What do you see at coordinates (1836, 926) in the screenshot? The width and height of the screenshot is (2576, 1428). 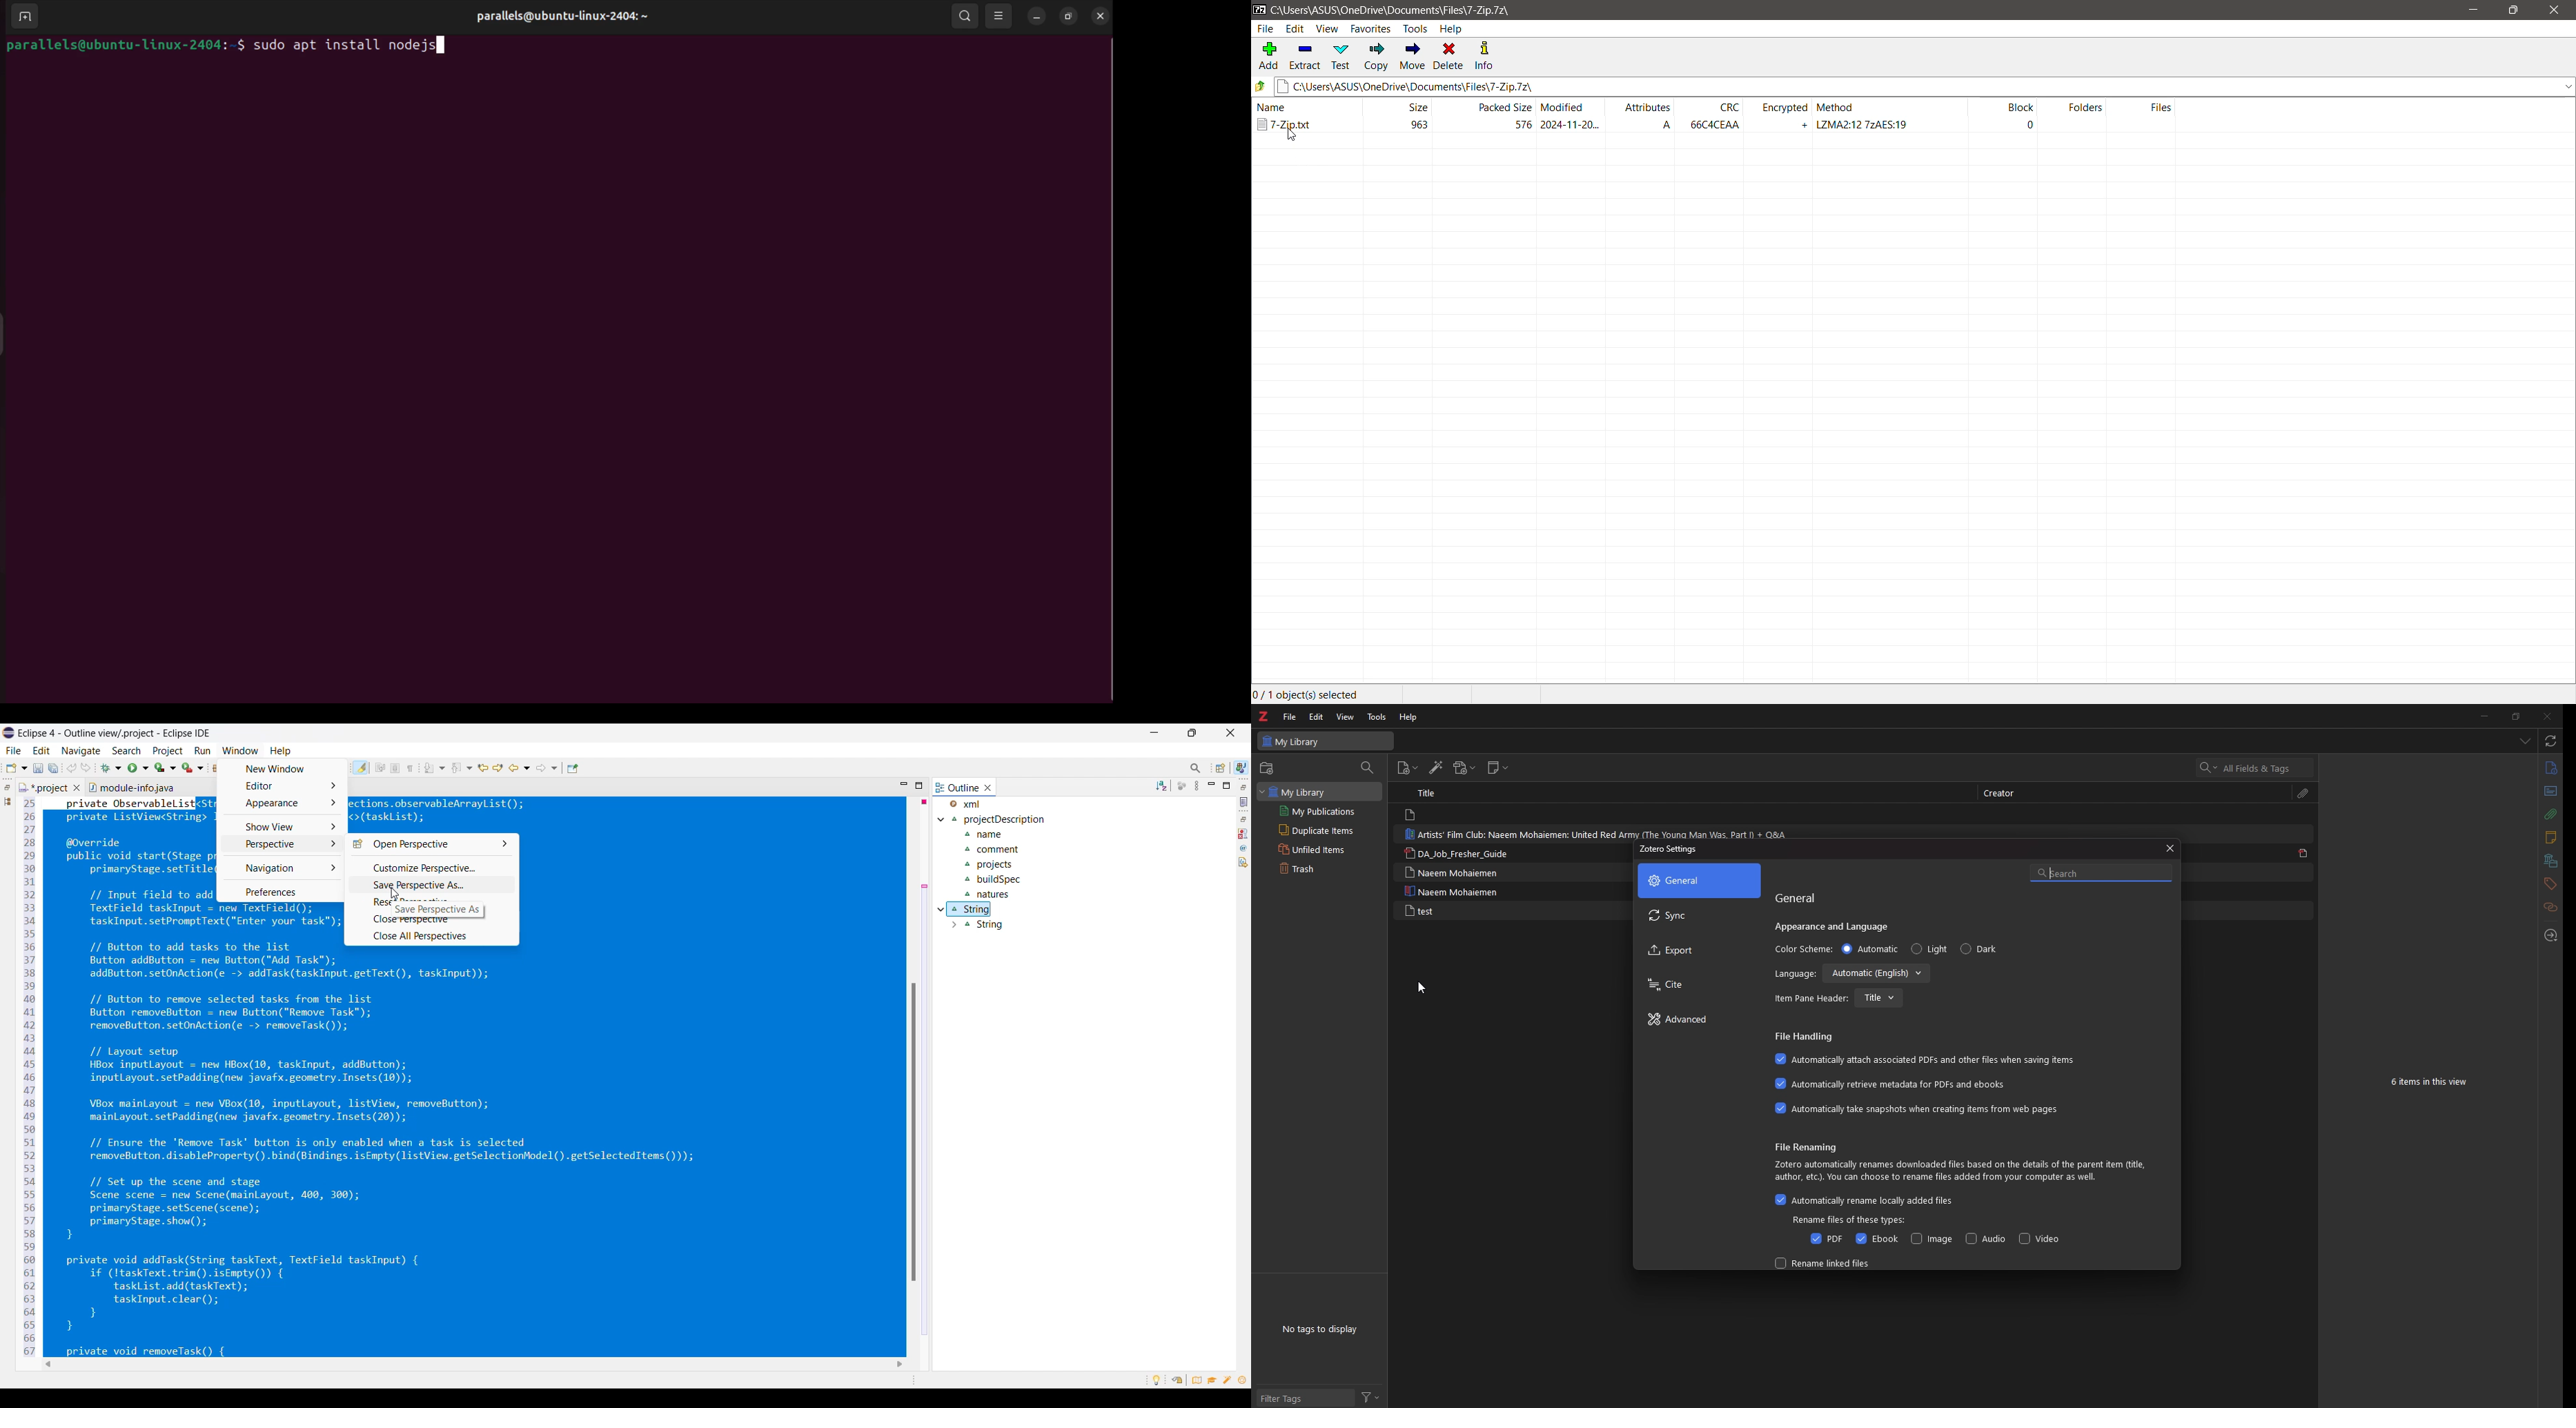 I see `appearance and language` at bounding box center [1836, 926].